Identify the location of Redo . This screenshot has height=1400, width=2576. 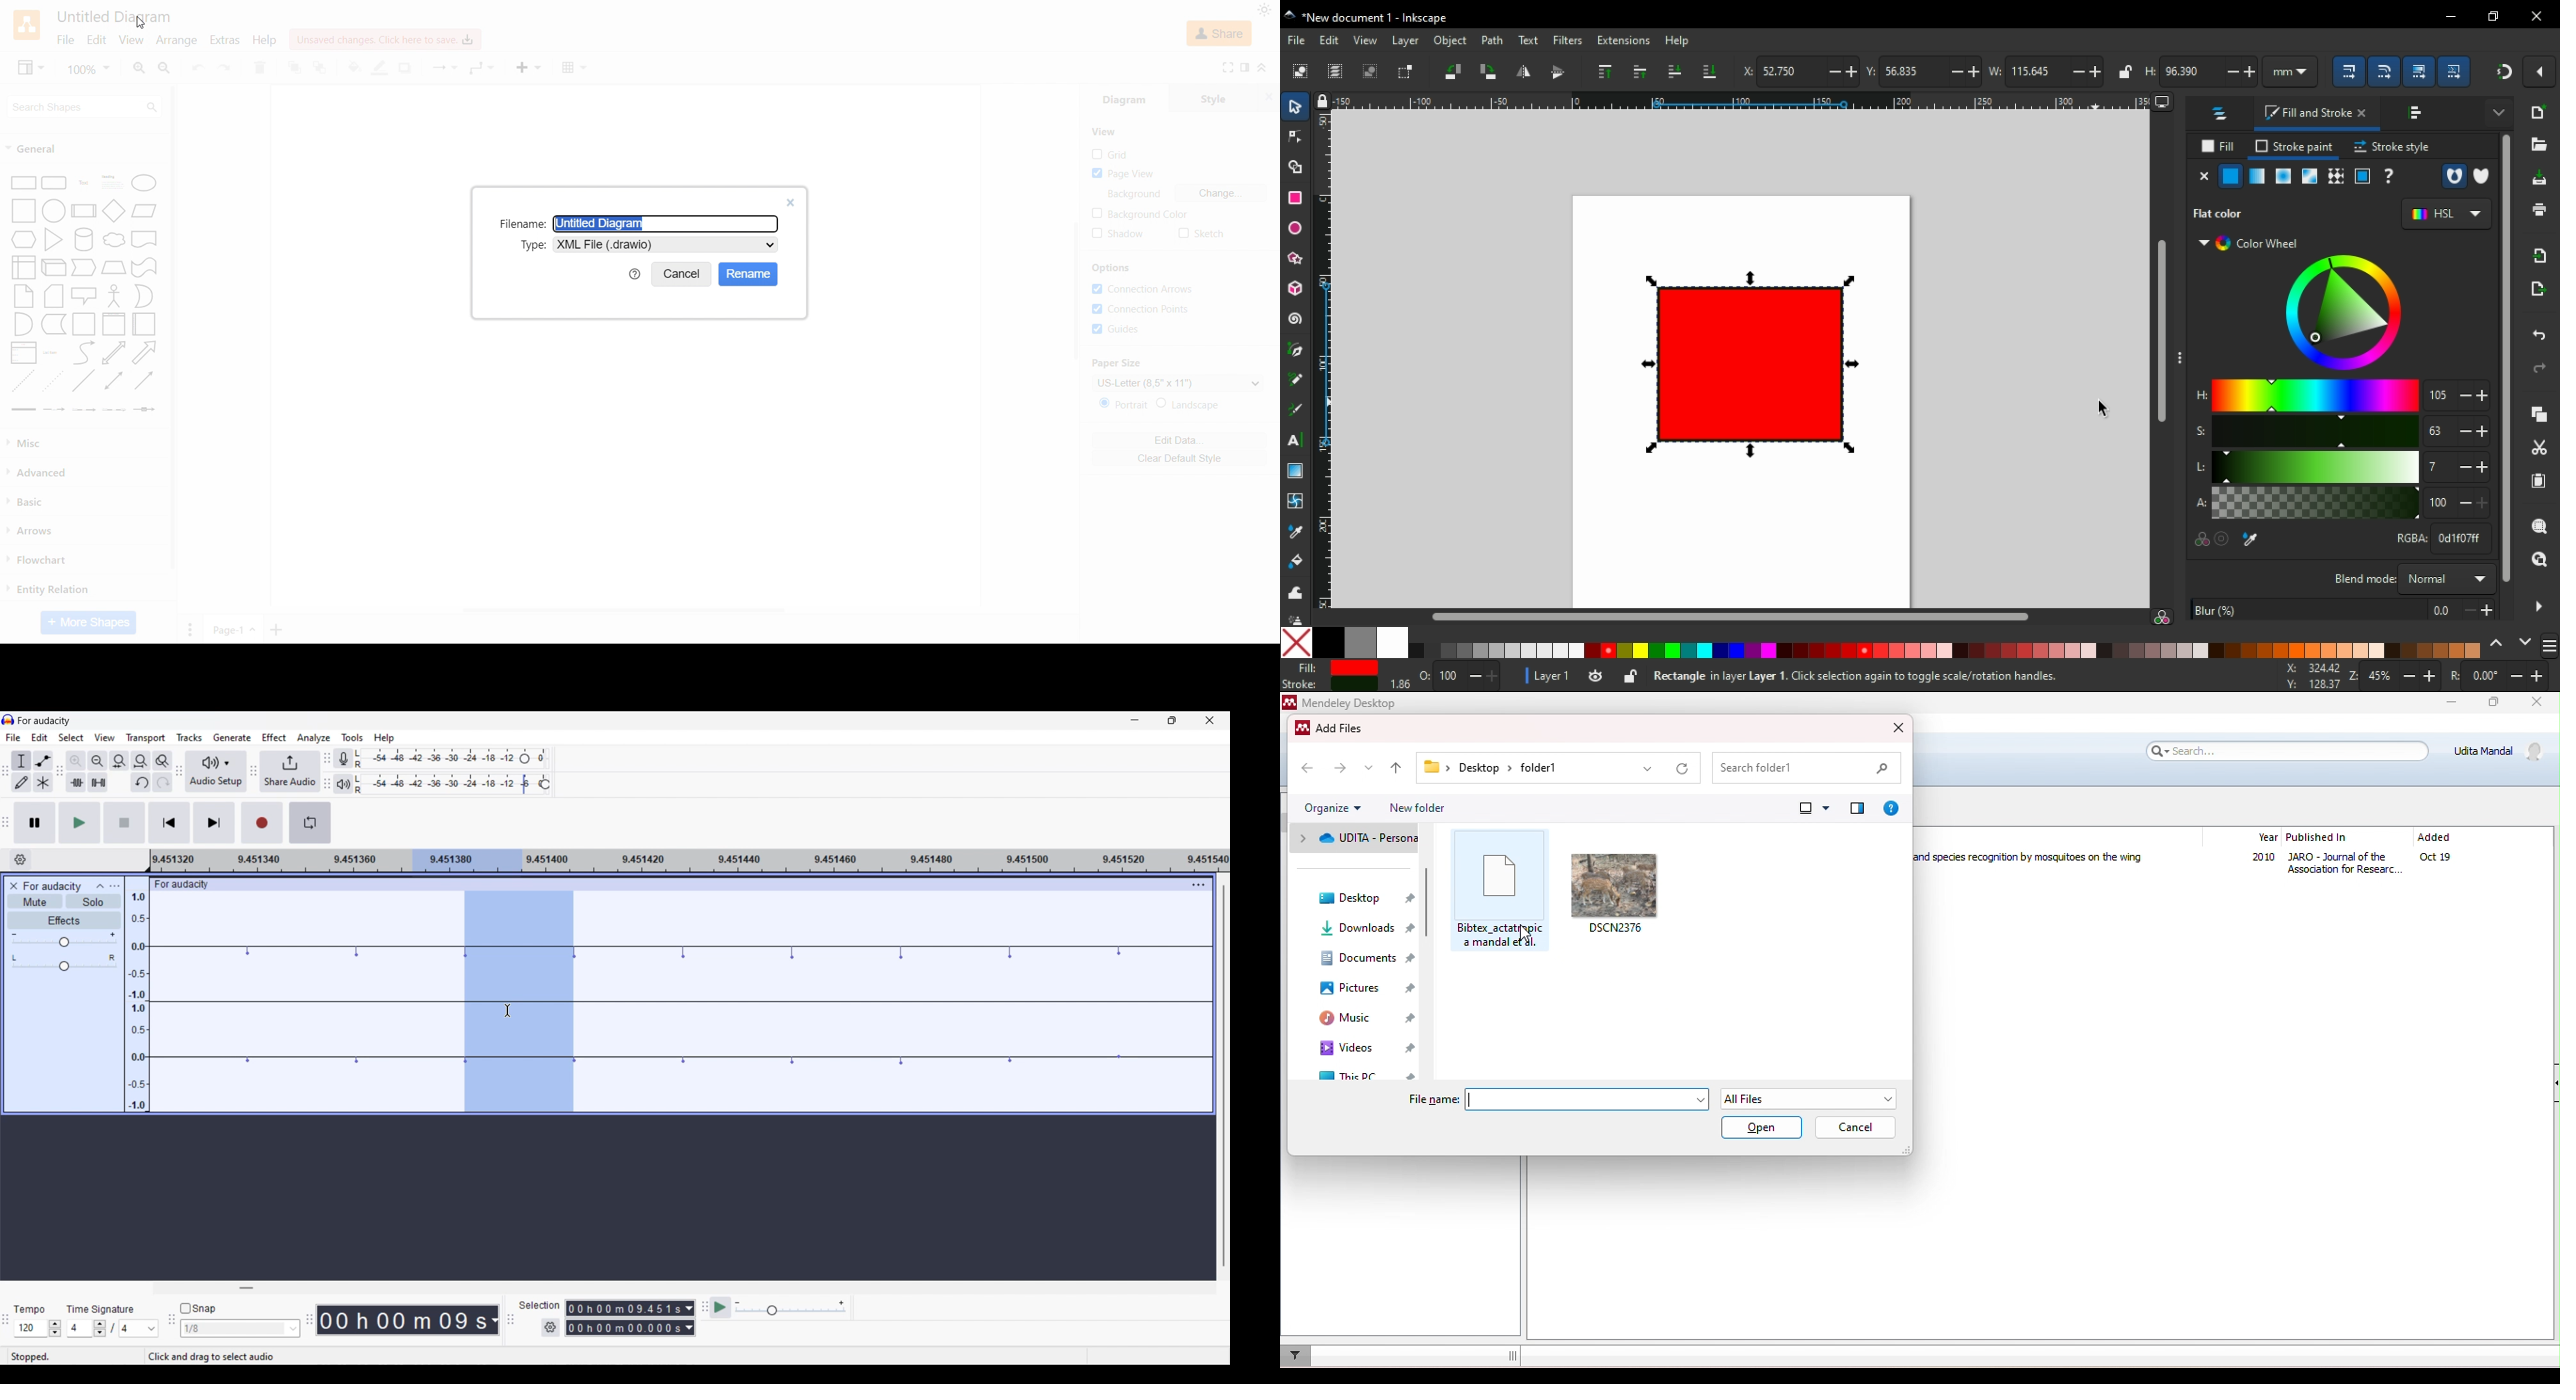
(225, 69).